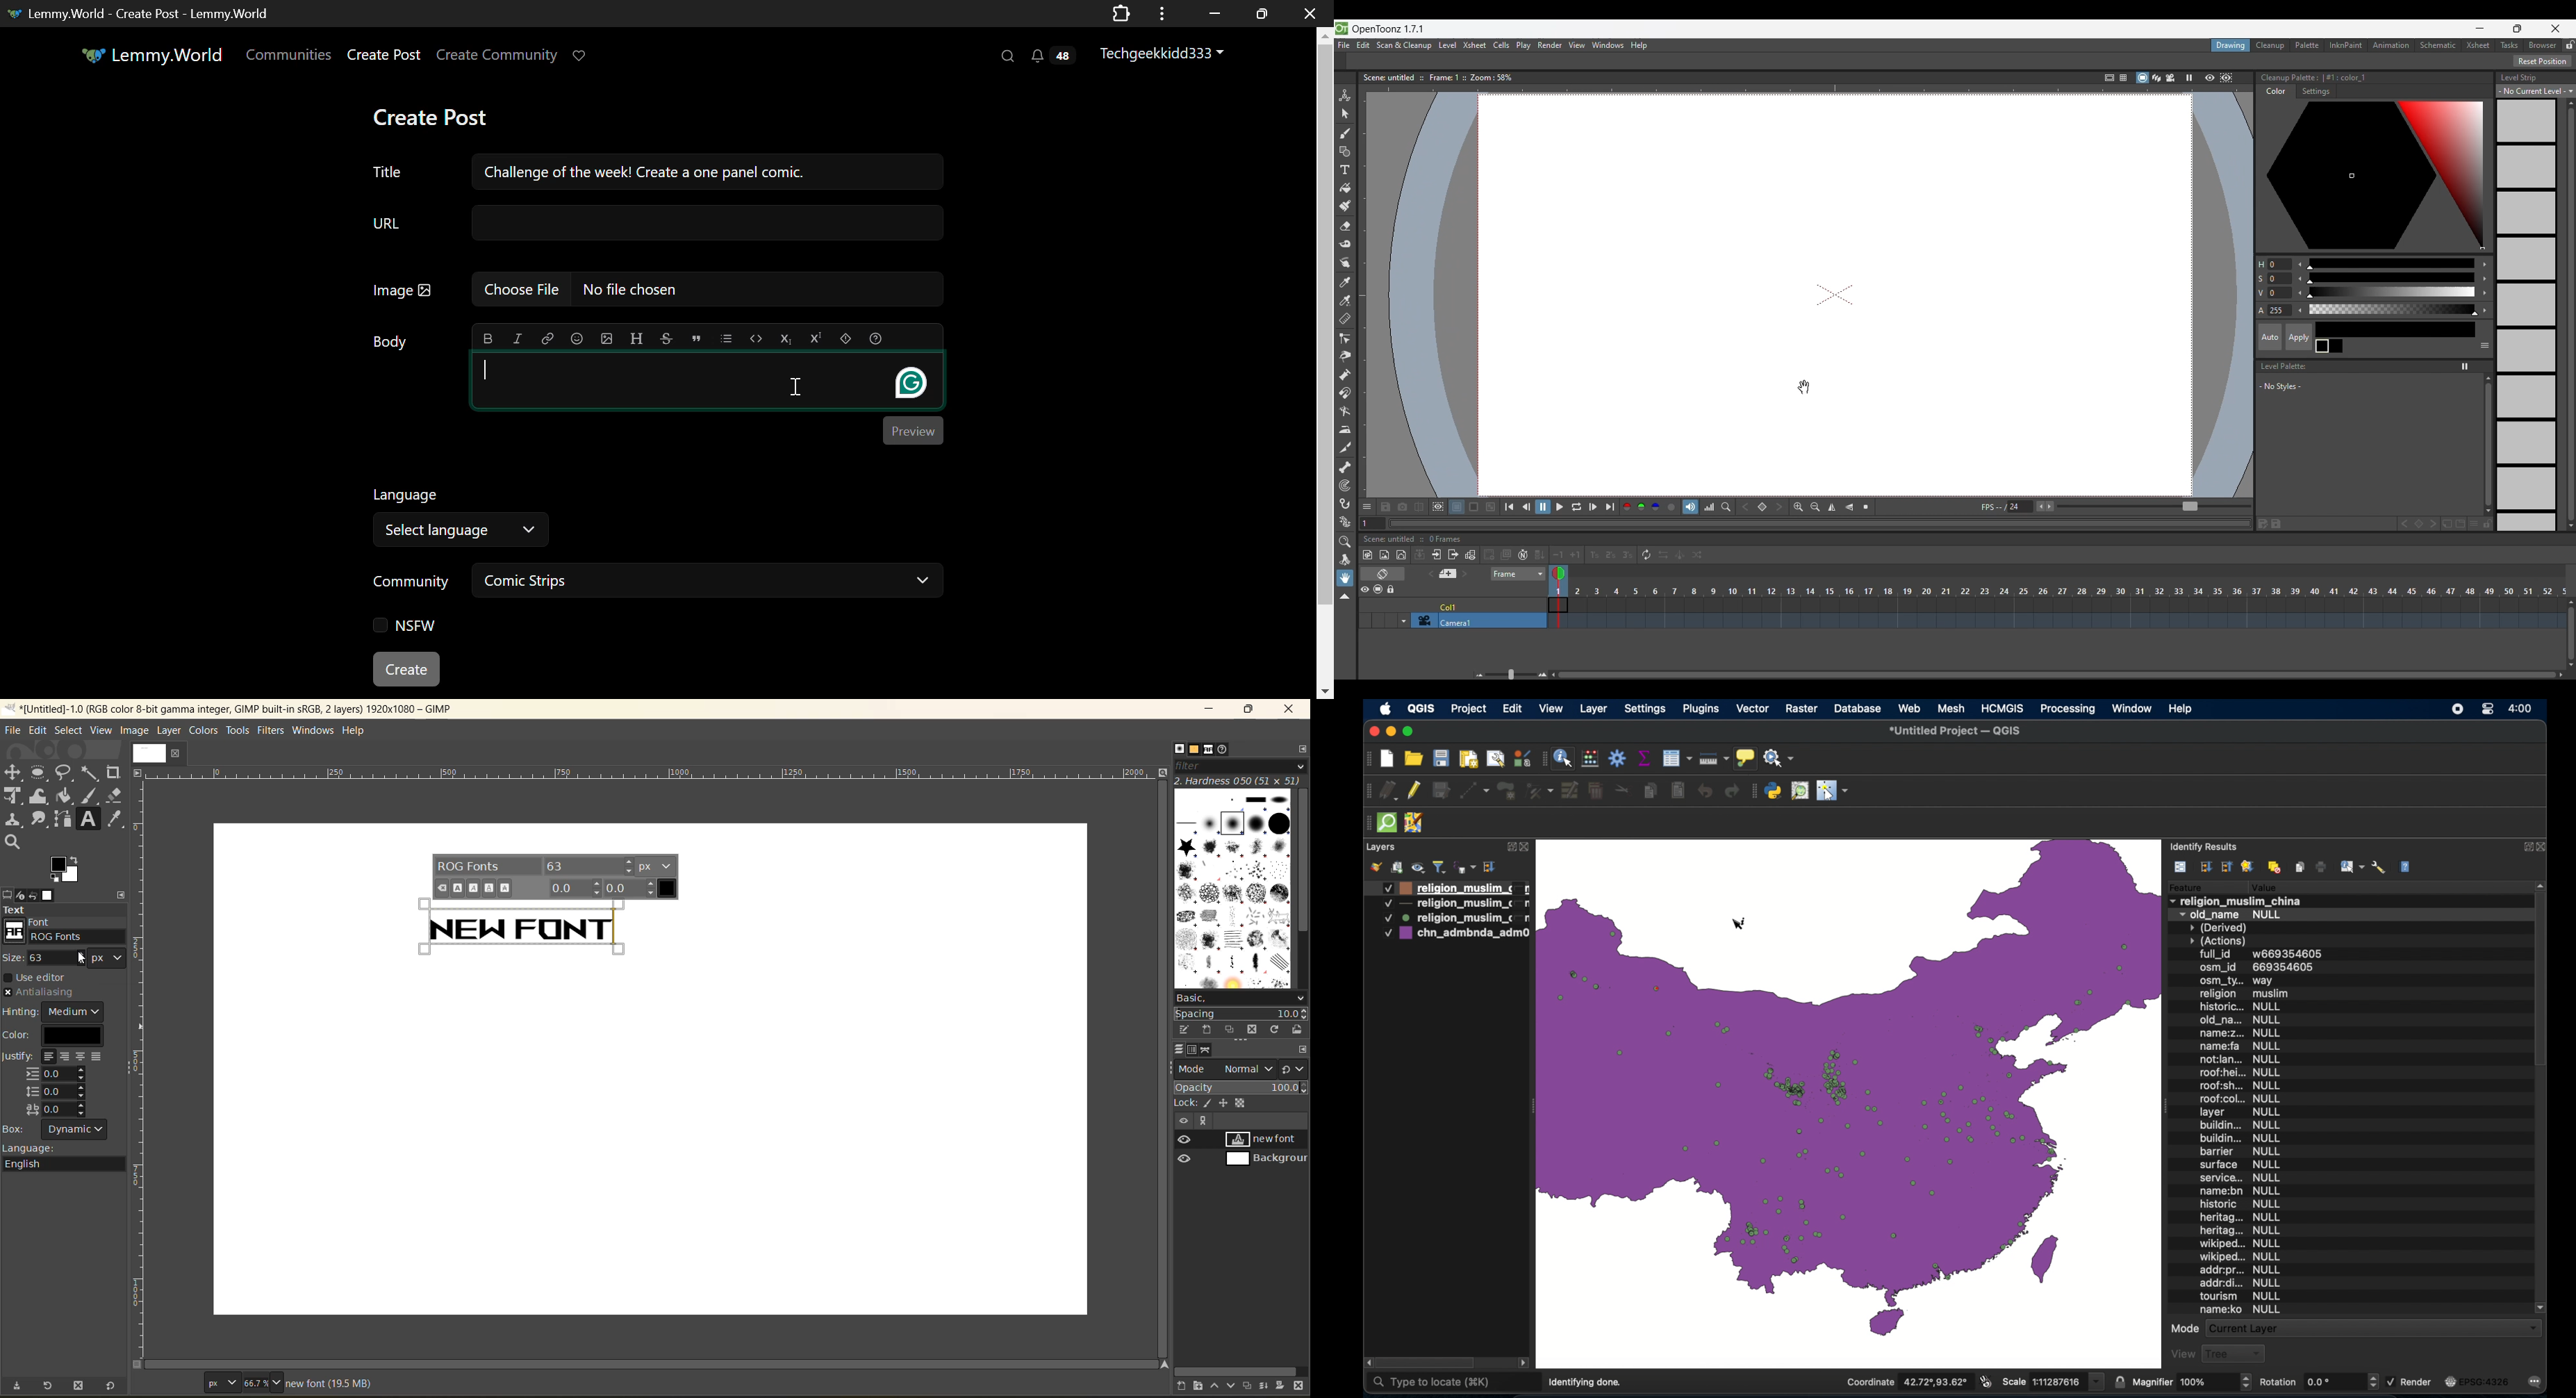 Image resolution: width=2576 pixels, height=1400 pixels. I want to click on save edits, so click(1442, 790).